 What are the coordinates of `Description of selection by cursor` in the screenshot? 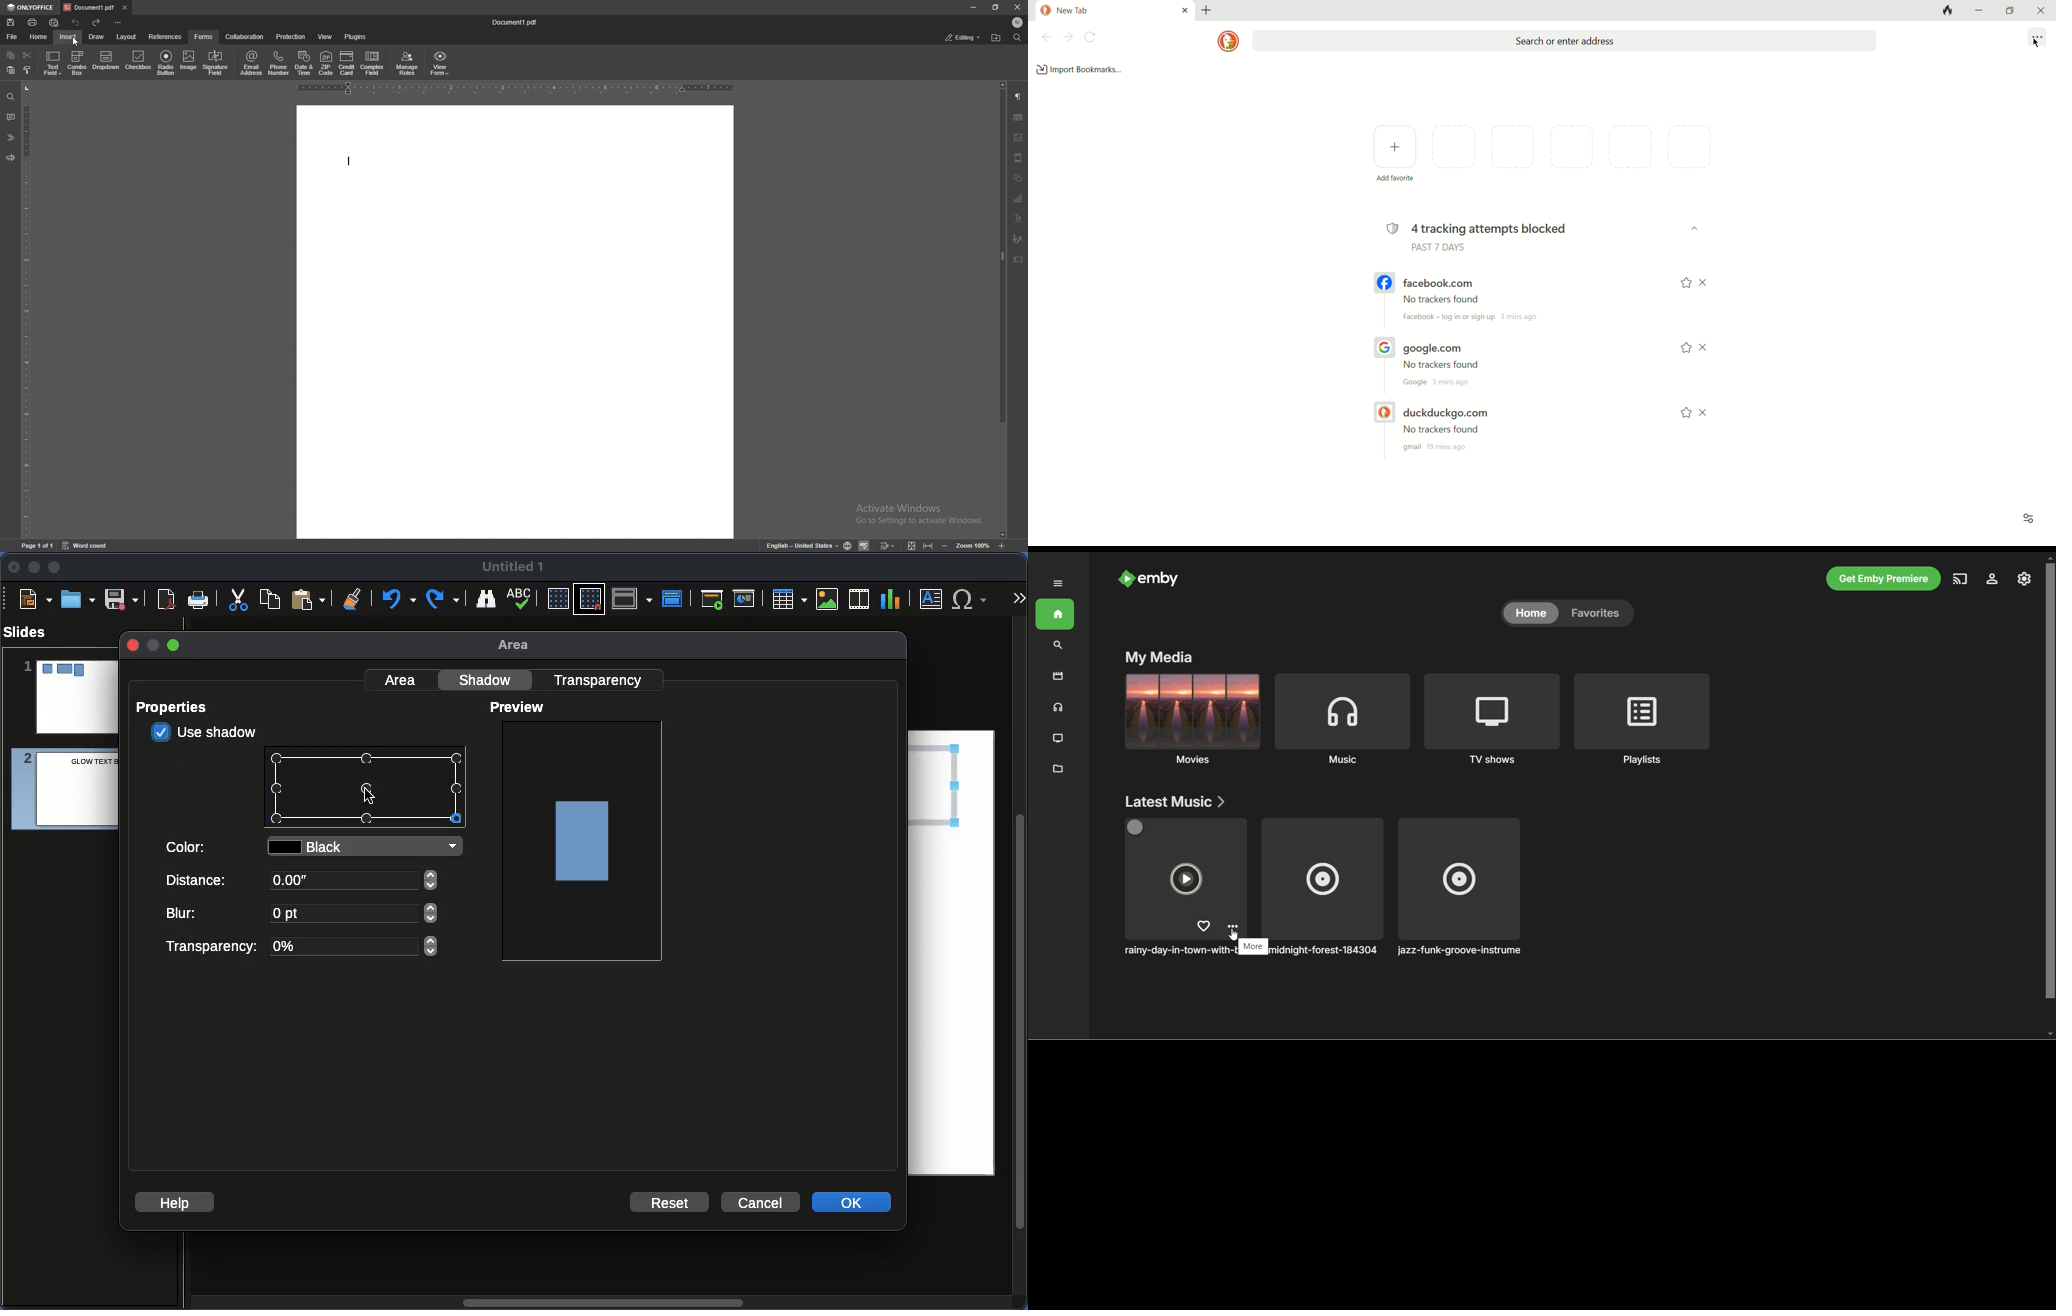 It's located at (1247, 947).